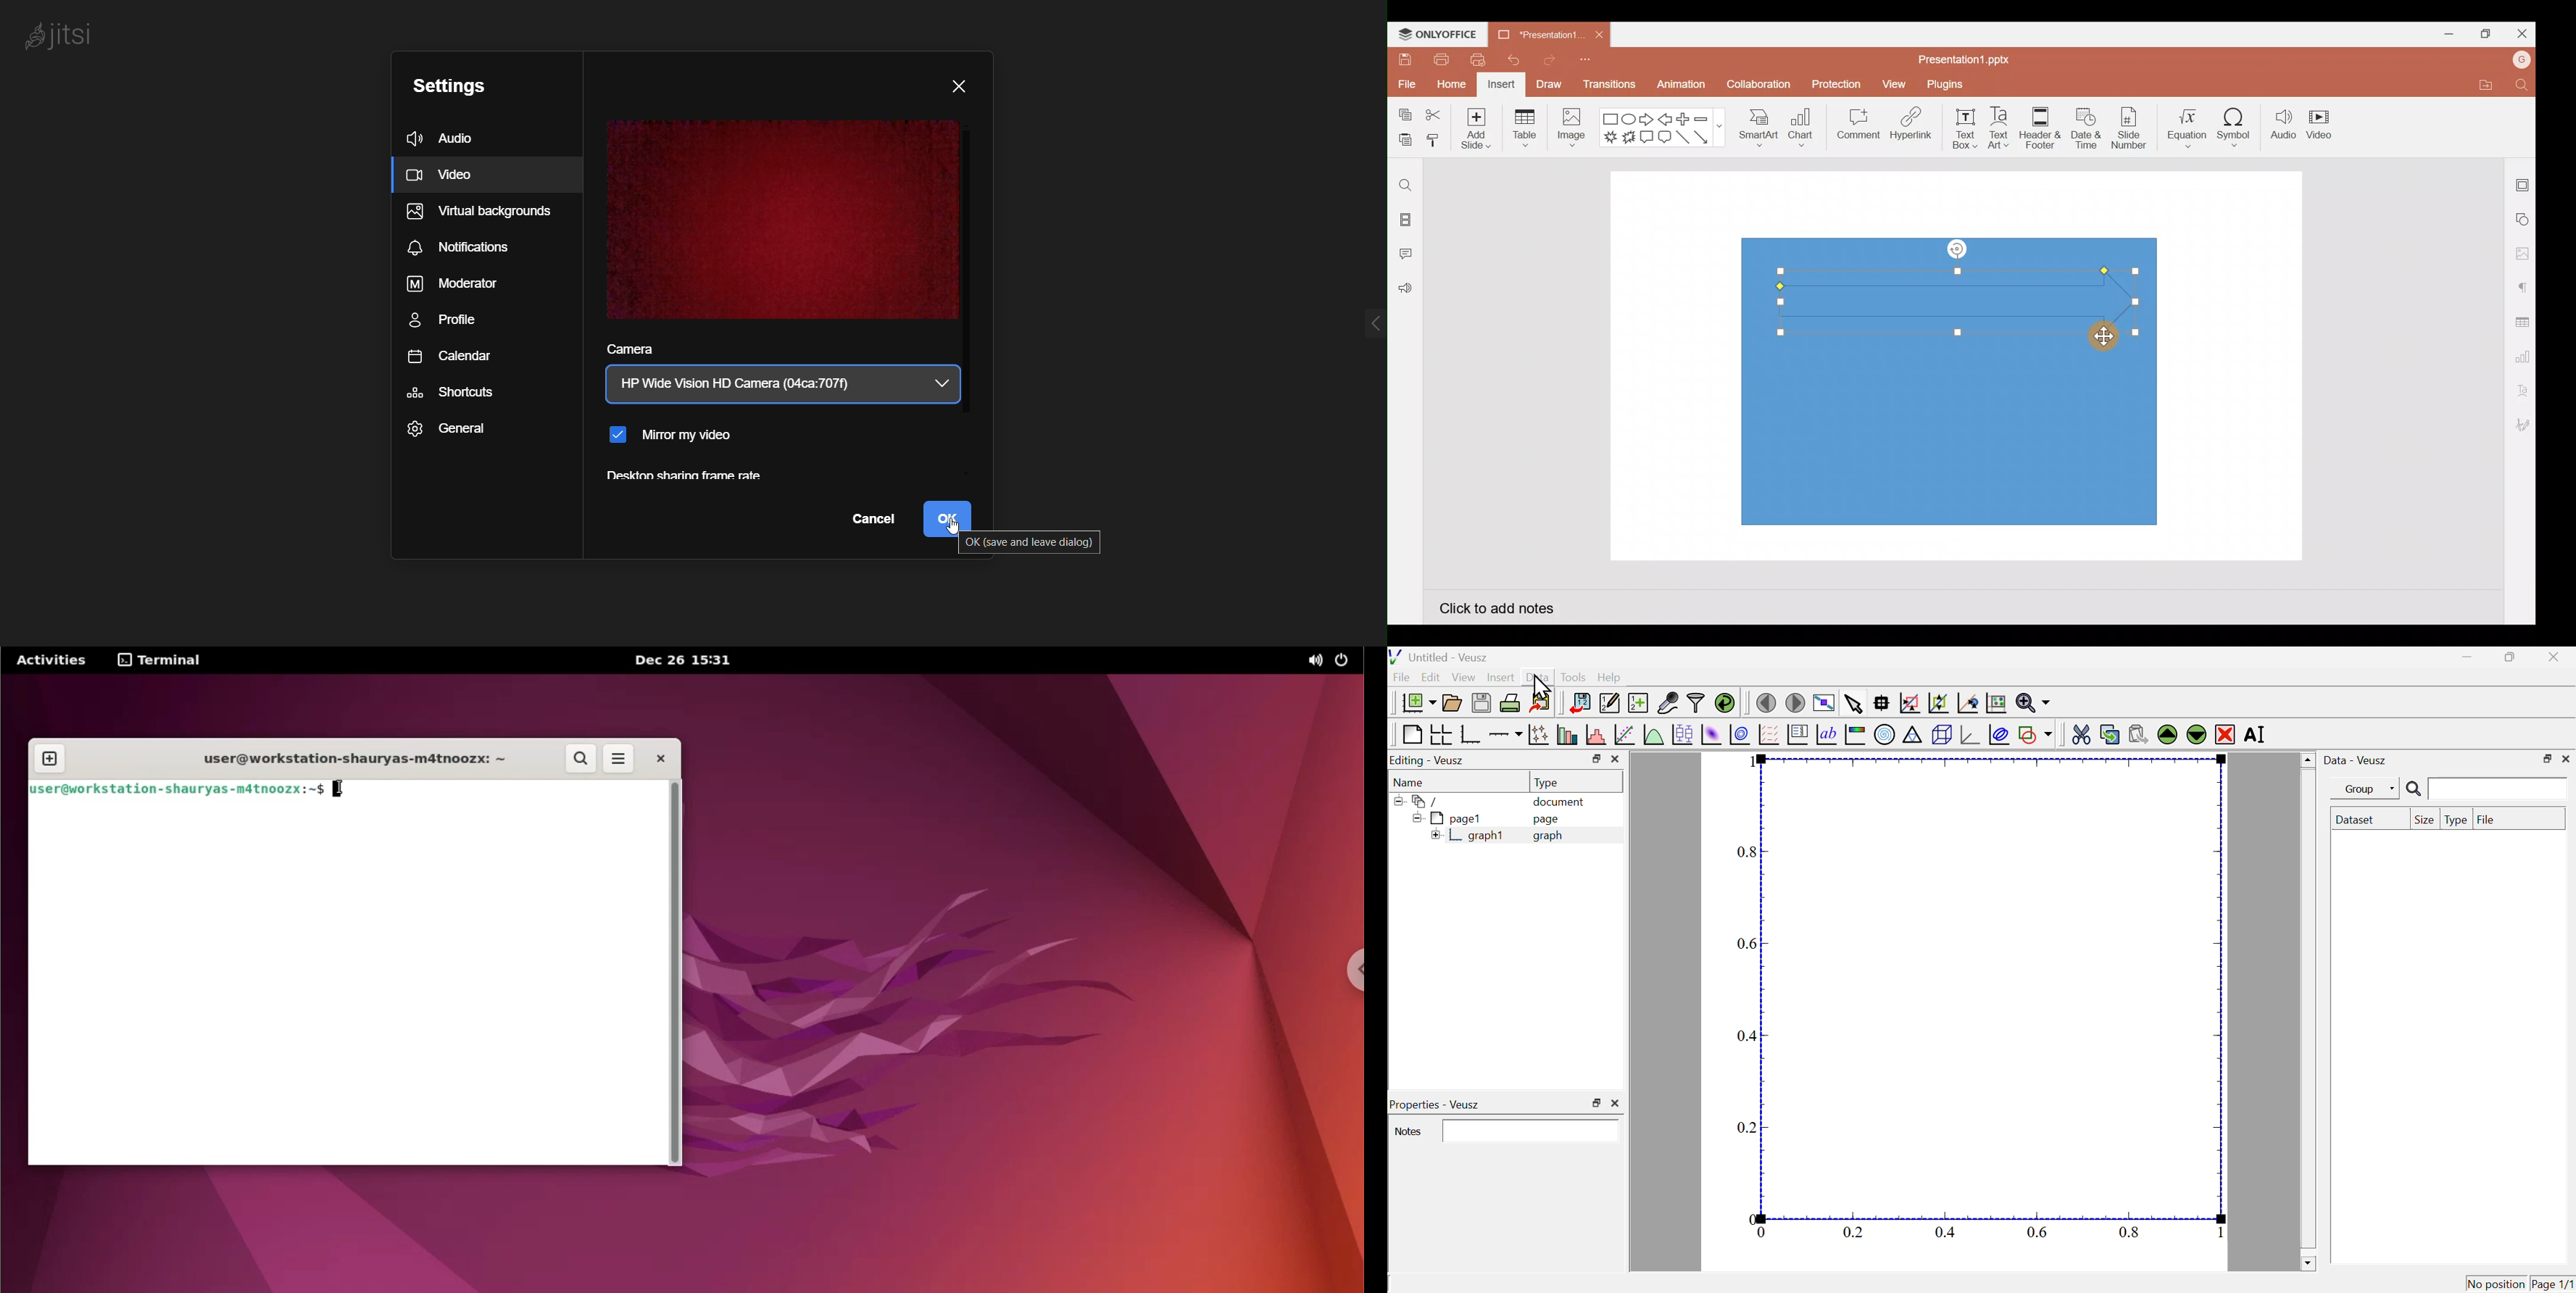  I want to click on Close document, so click(1599, 32).